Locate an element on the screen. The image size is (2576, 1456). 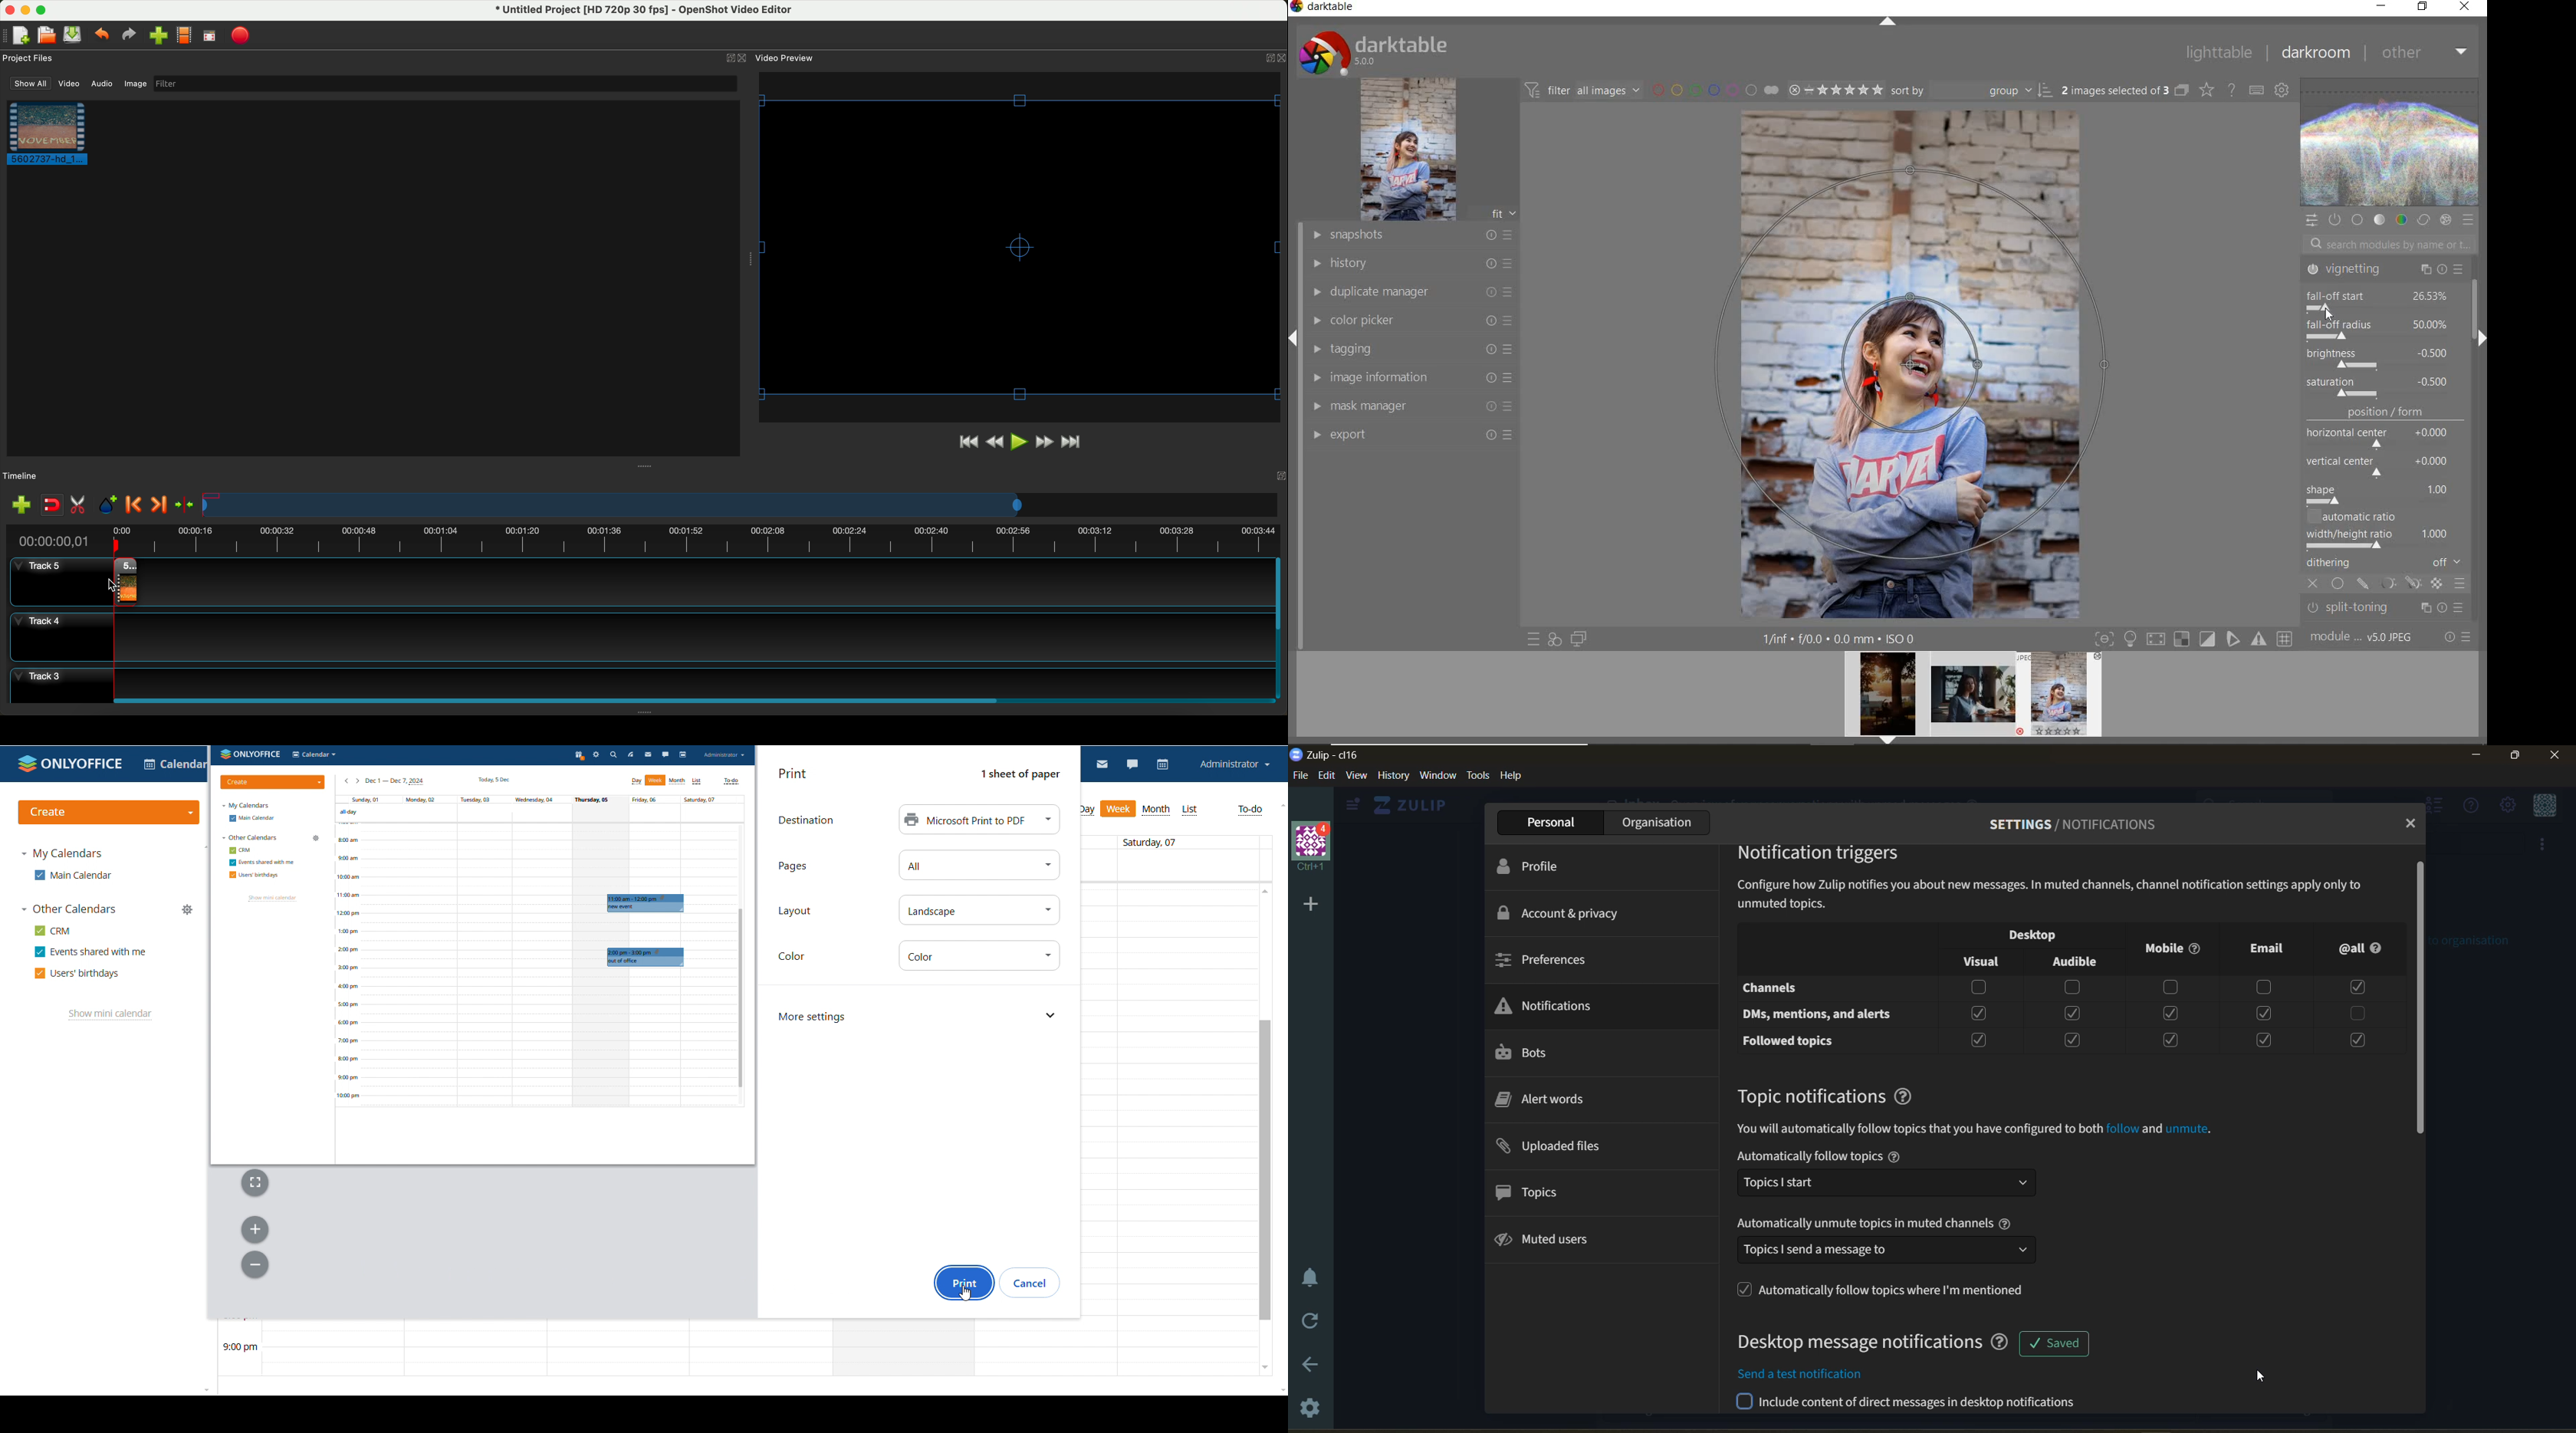
effect is located at coordinates (2445, 220).